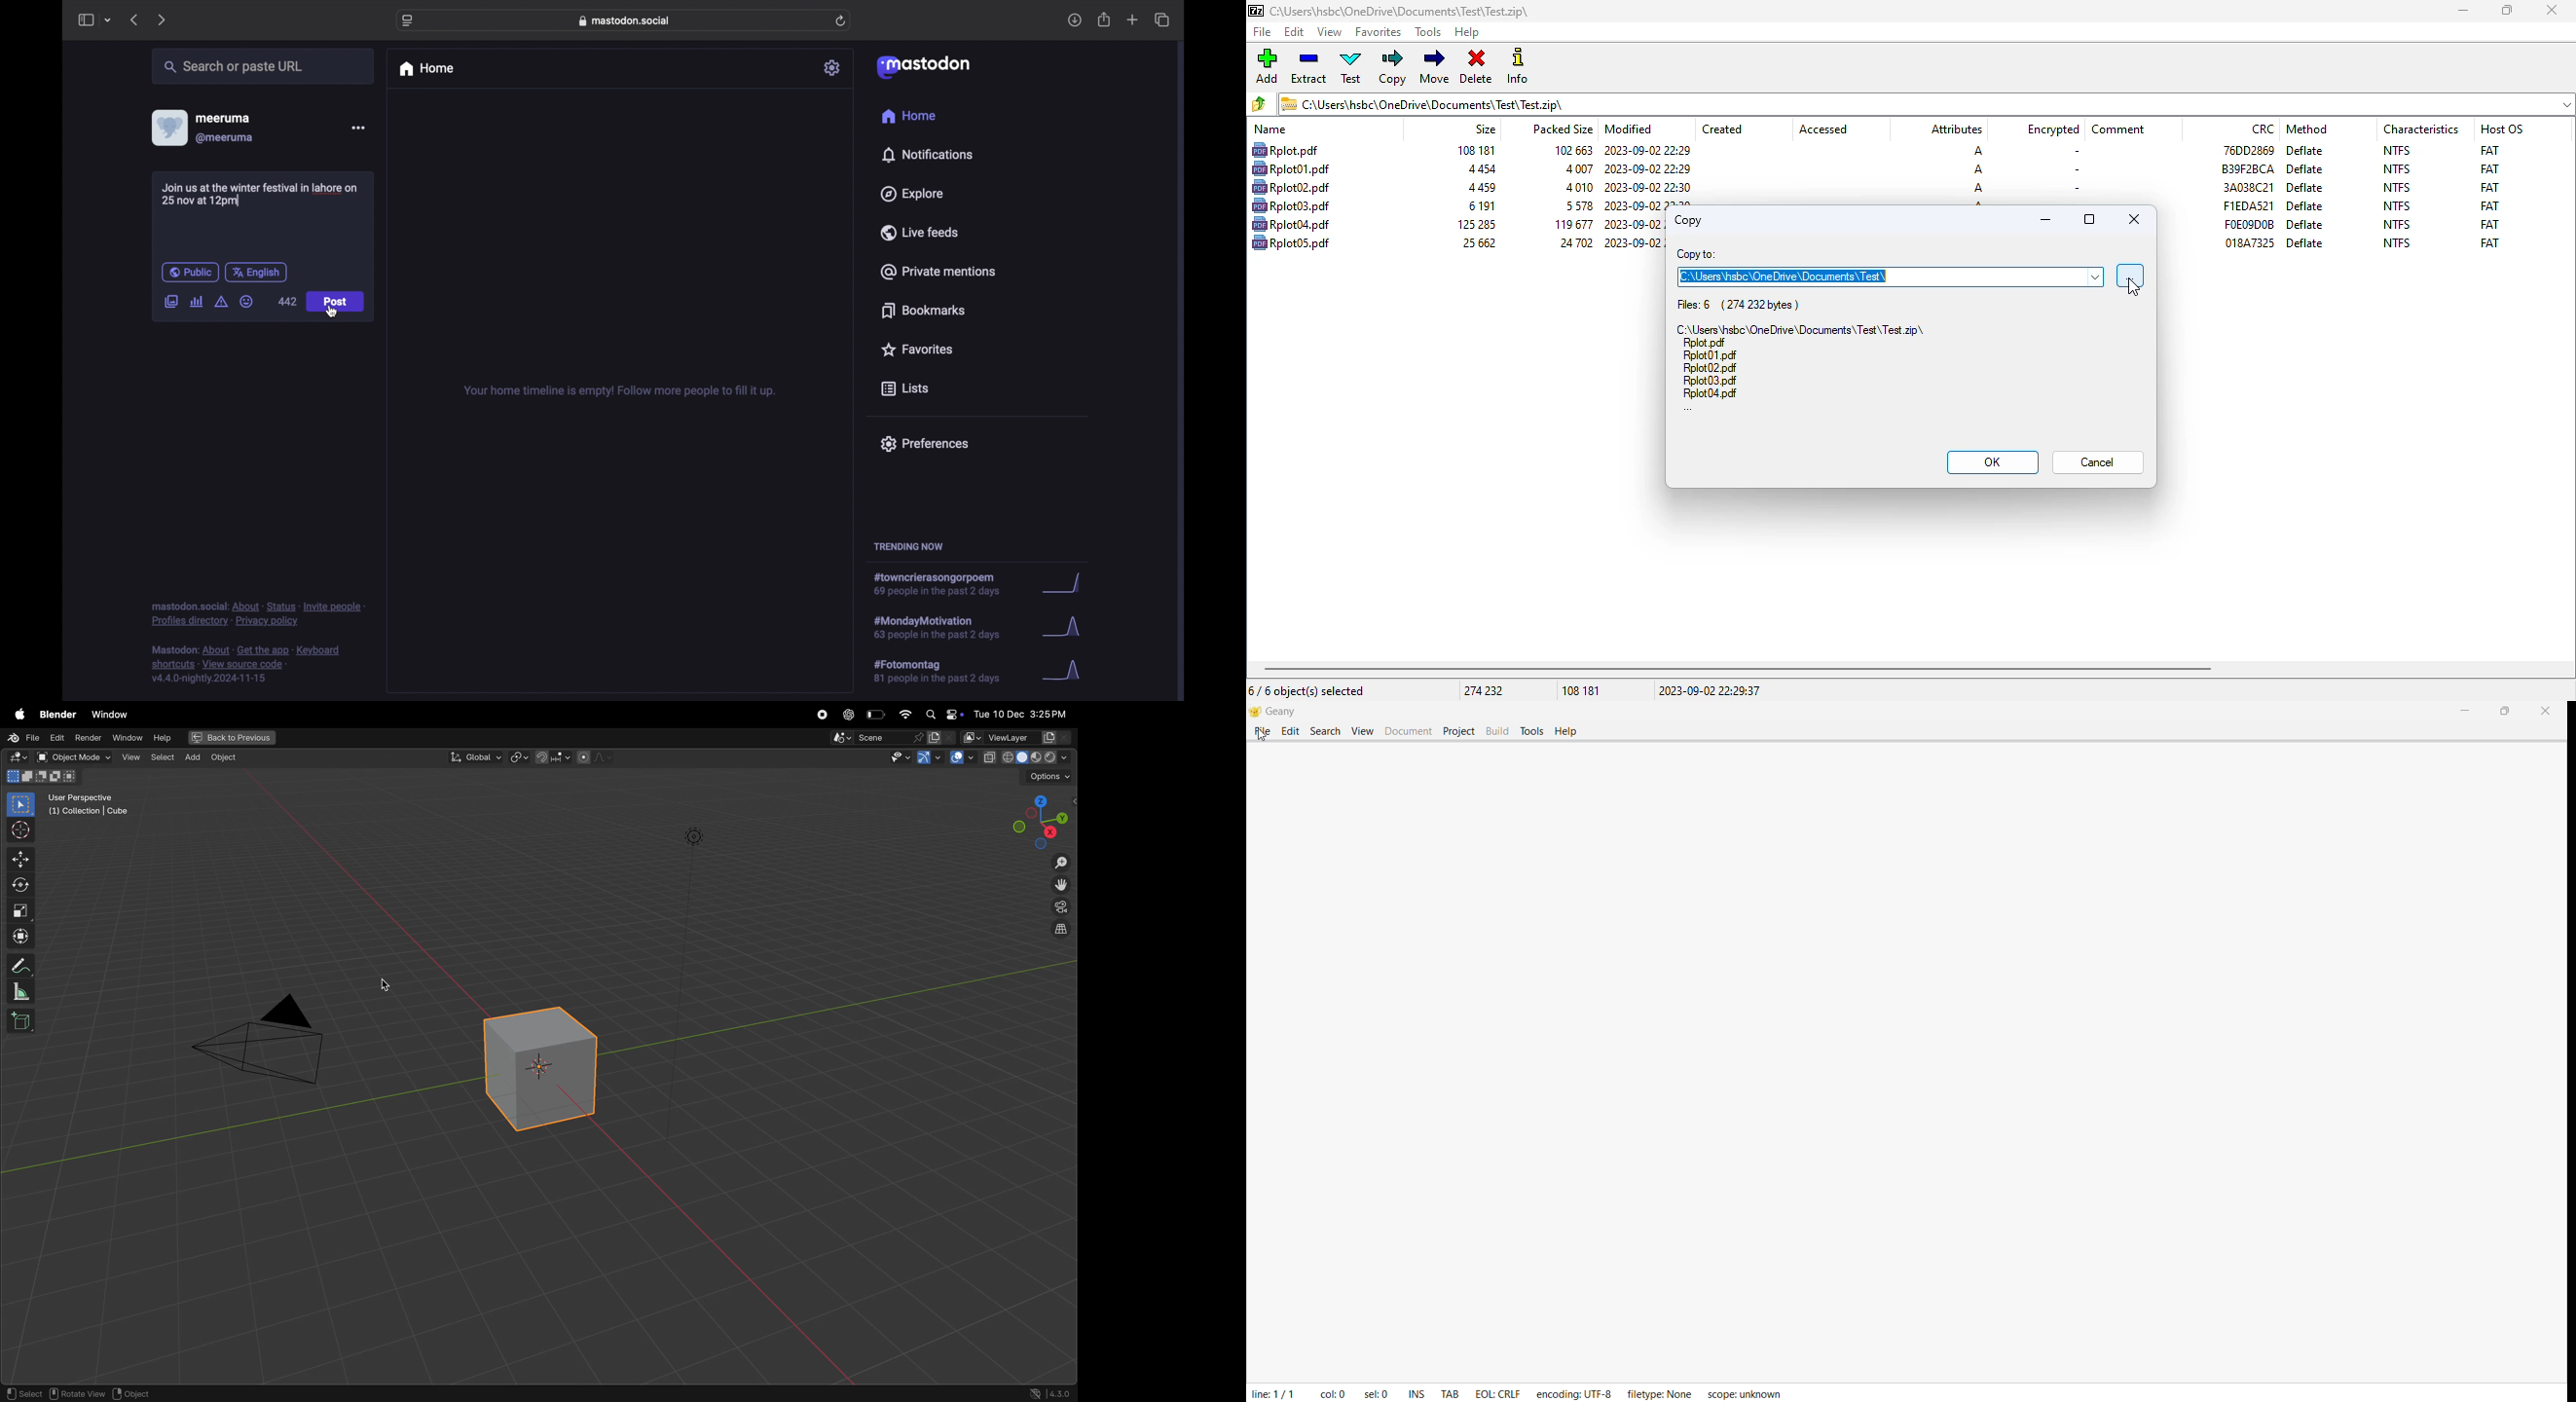 The image size is (2576, 1428). What do you see at coordinates (1696, 255) in the screenshot?
I see `copy to: ` at bounding box center [1696, 255].